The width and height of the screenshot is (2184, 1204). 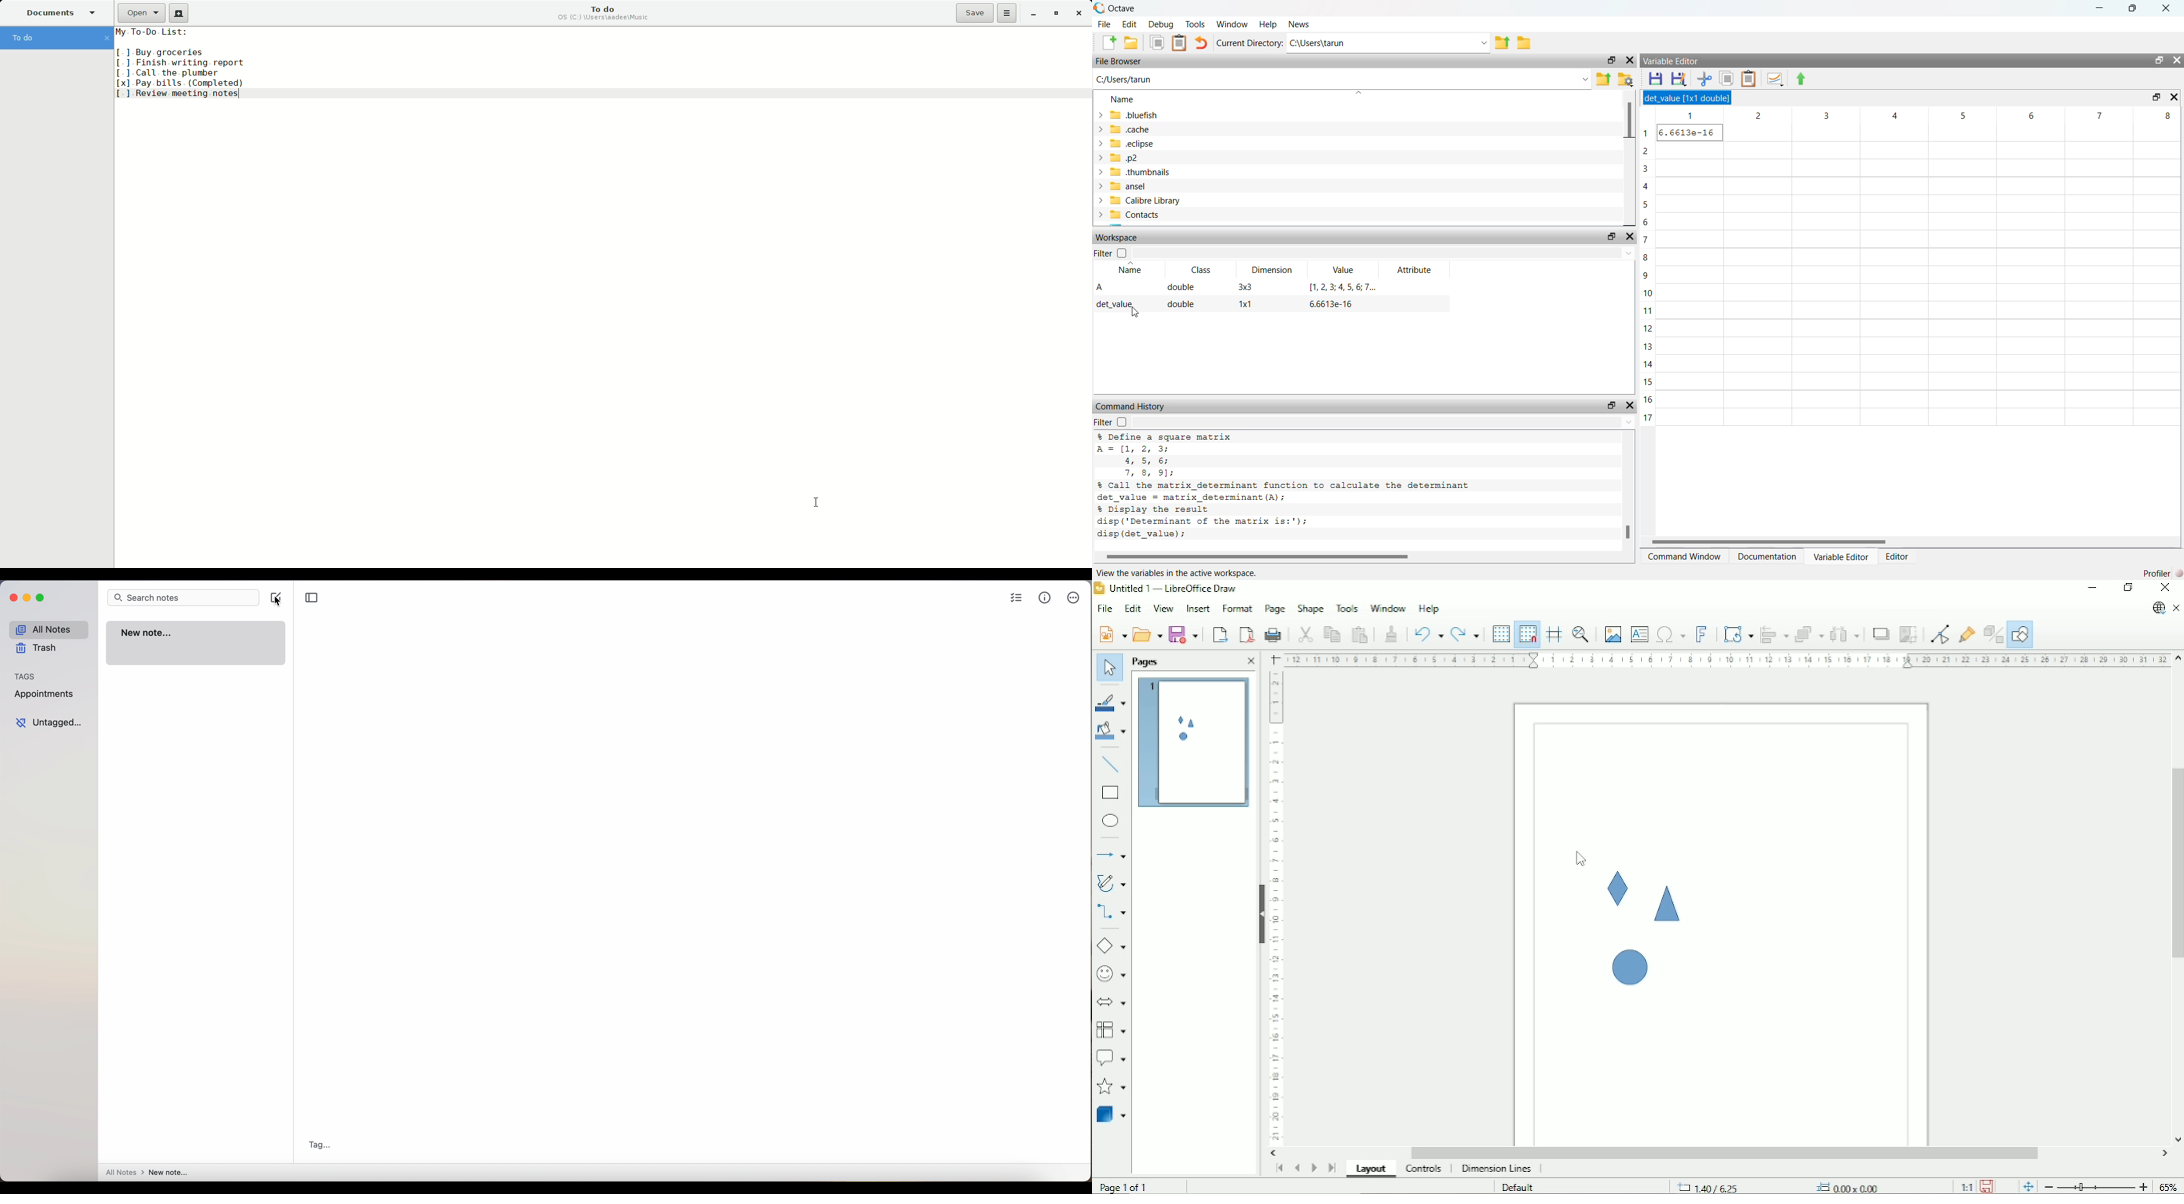 What do you see at coordinates (1054, 13) in the screenshot?
I see `Restore` at bounding box center [1054, 13].